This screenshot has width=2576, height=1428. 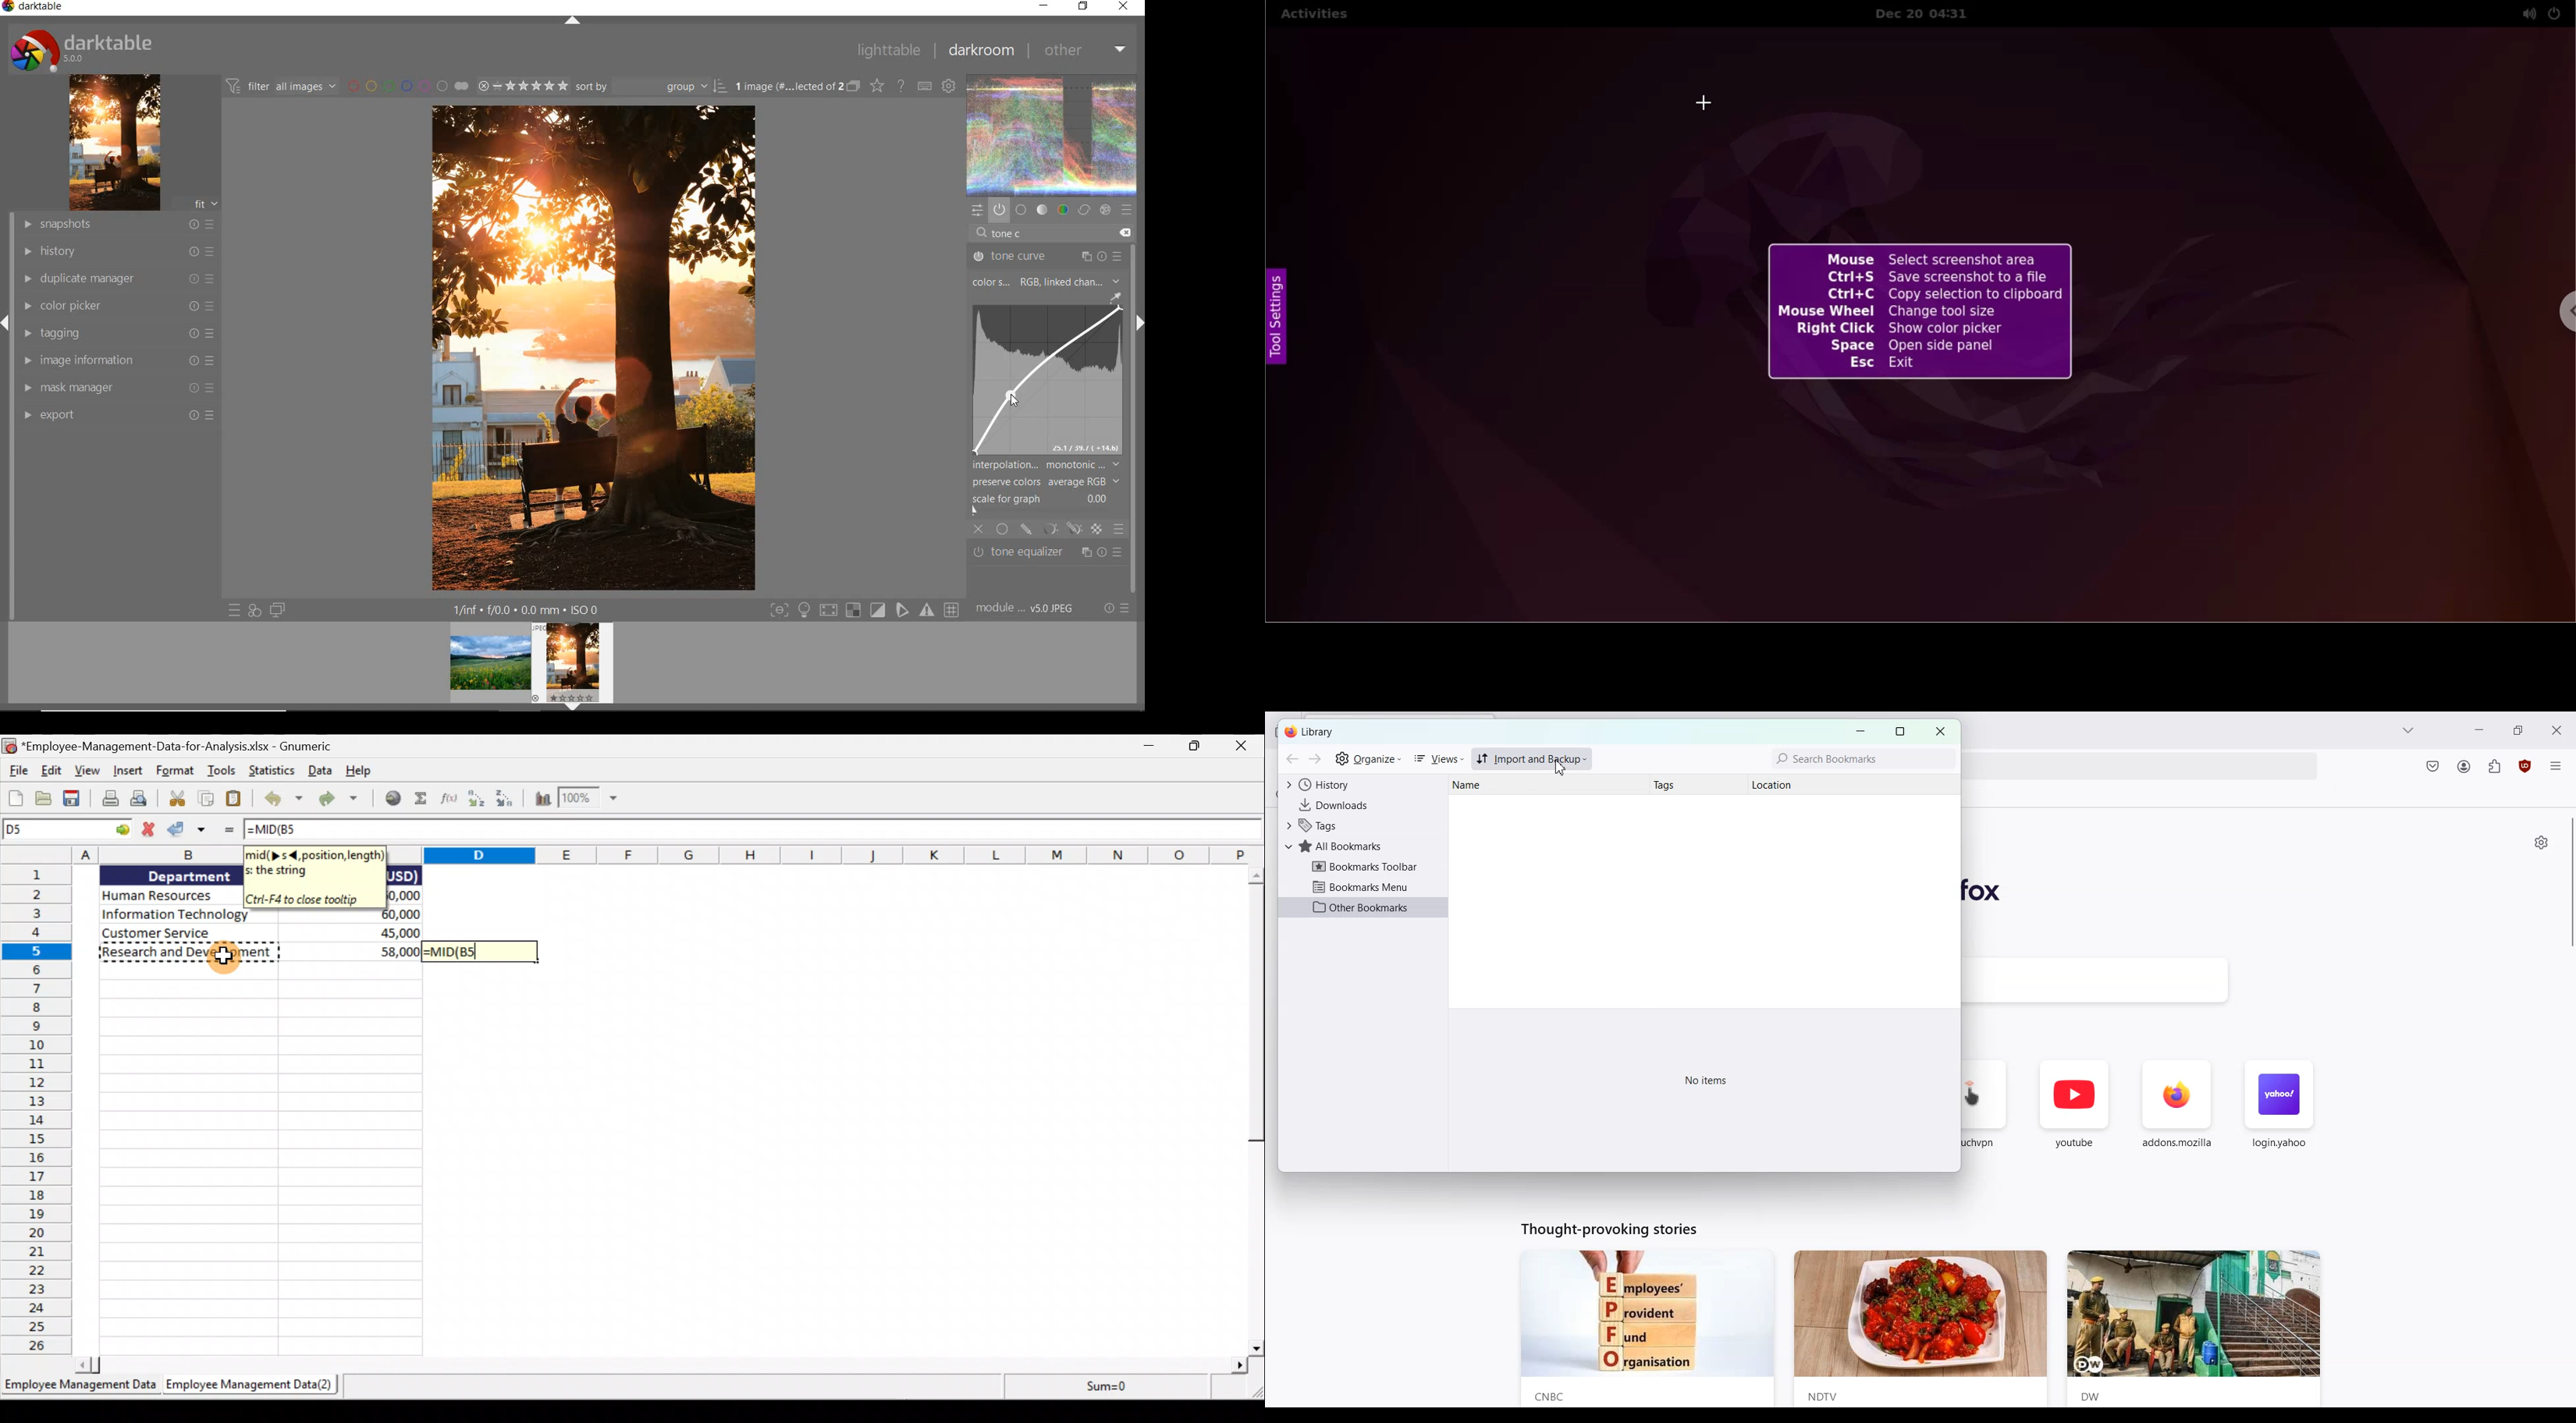 I want to click on data, so click(x=407, y=889).